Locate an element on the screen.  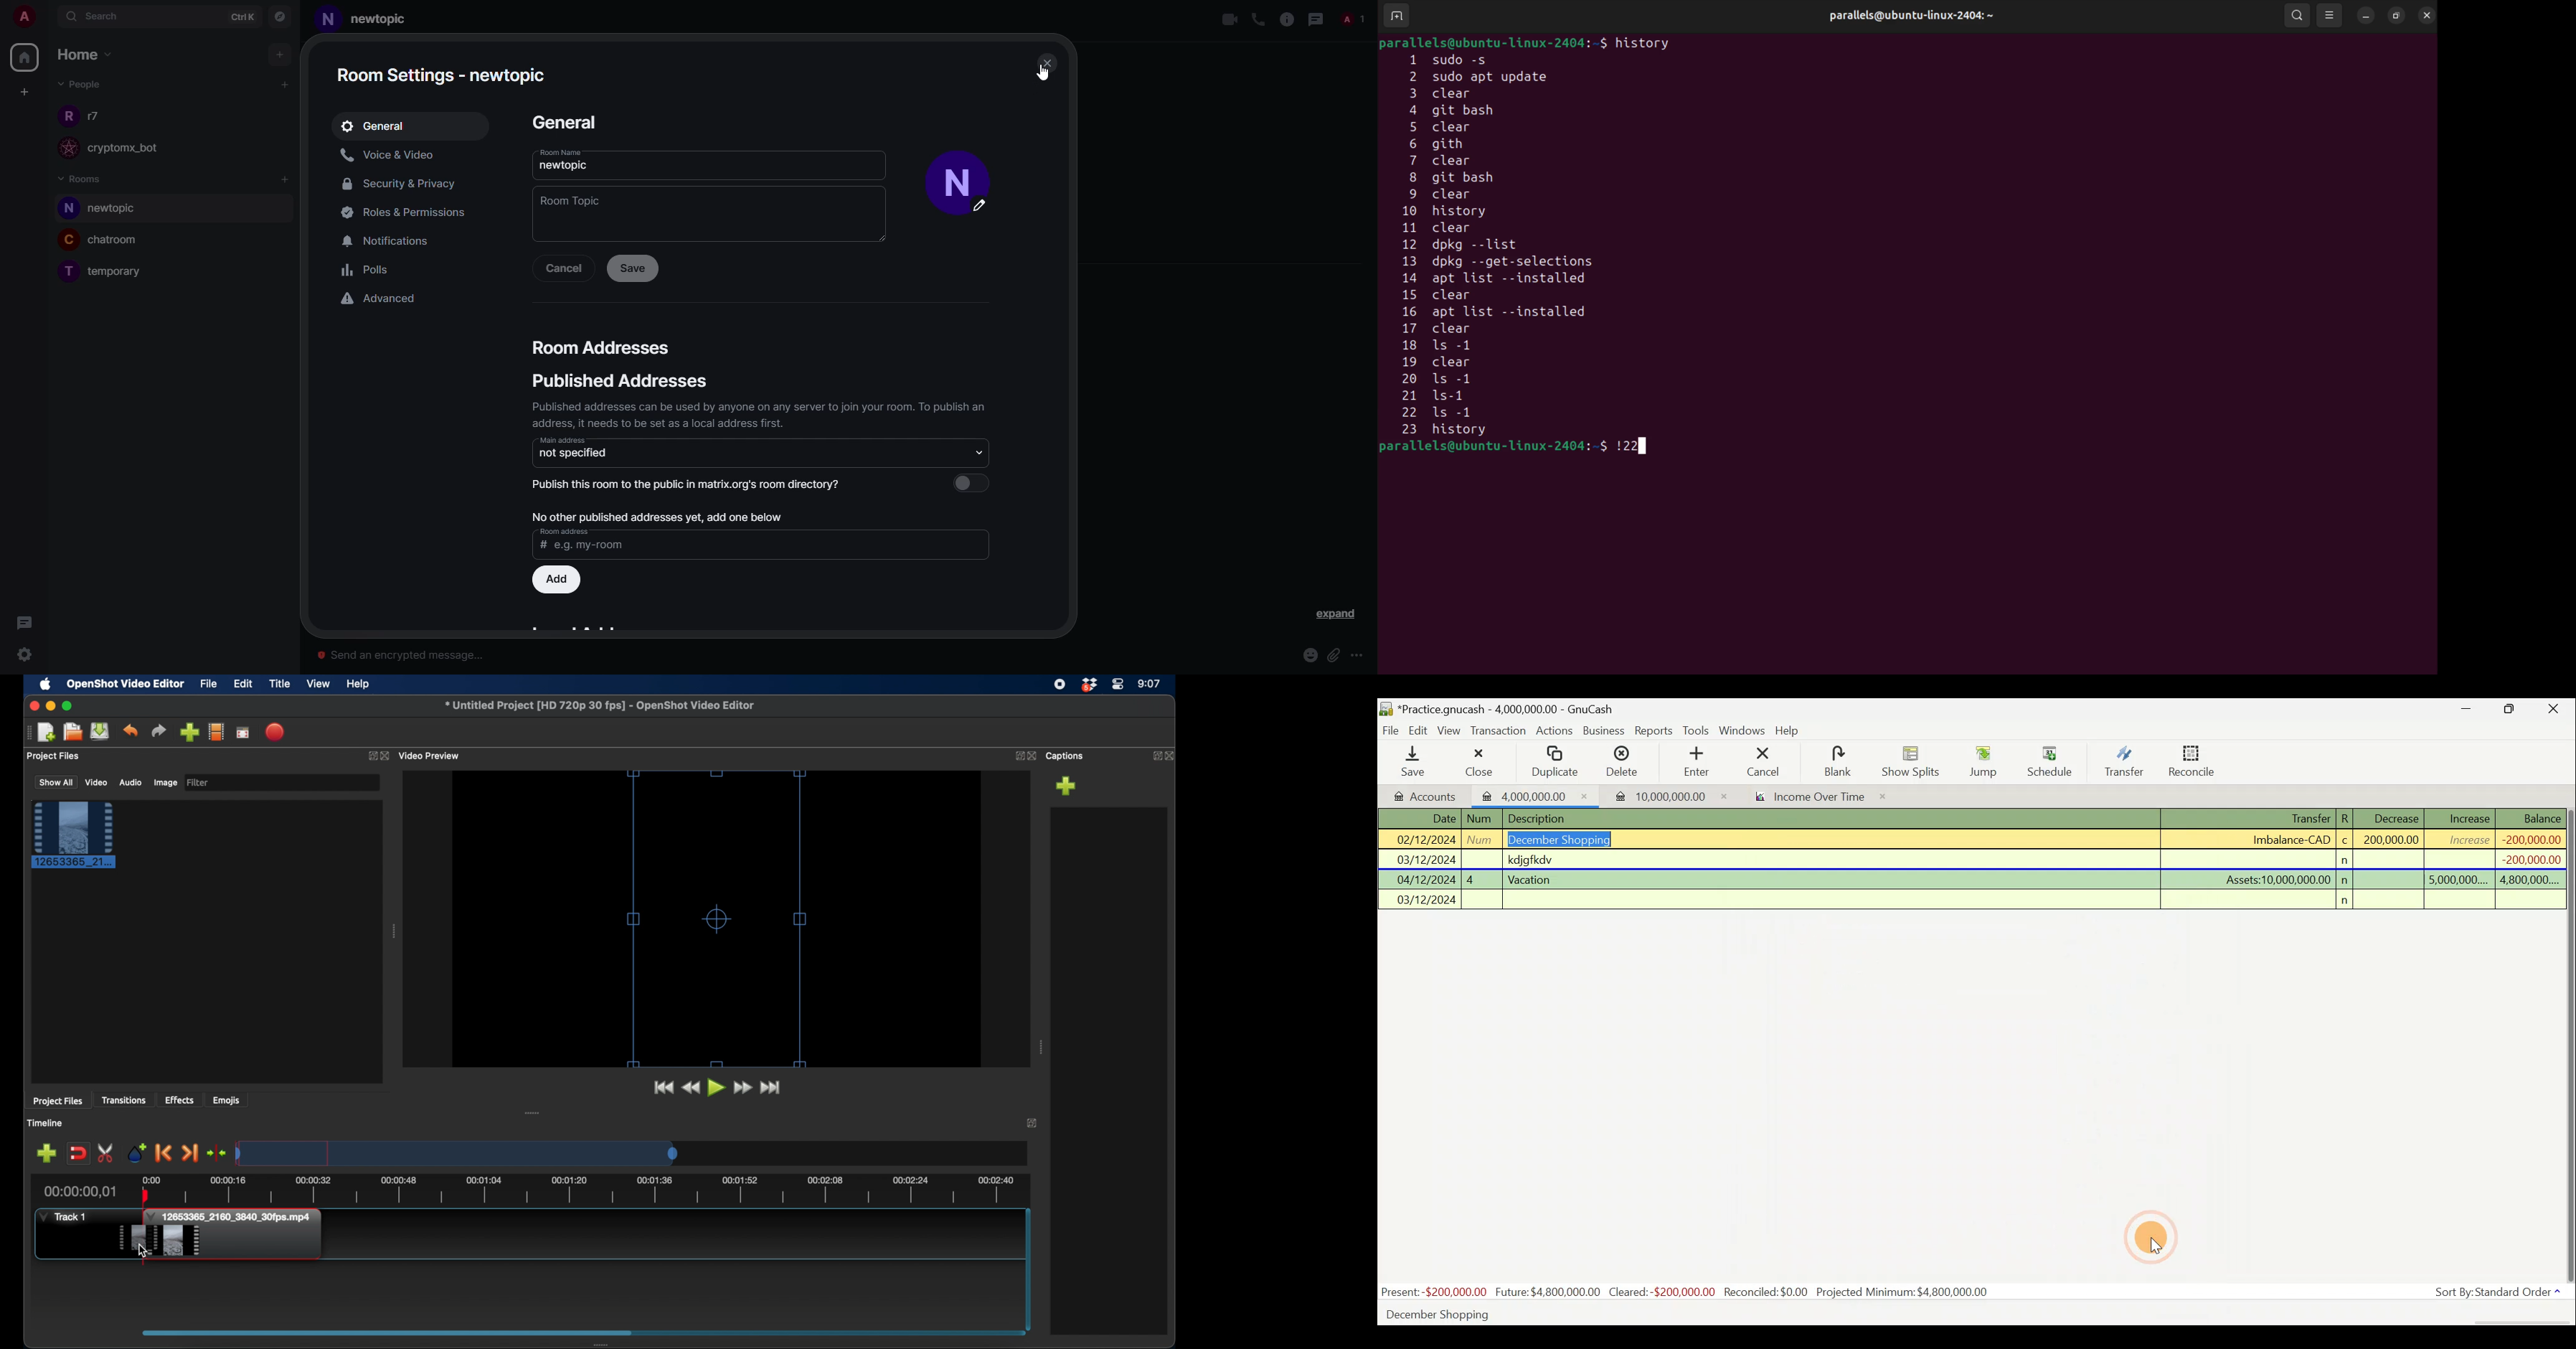
Delete is located at coordinates (1620, 766).